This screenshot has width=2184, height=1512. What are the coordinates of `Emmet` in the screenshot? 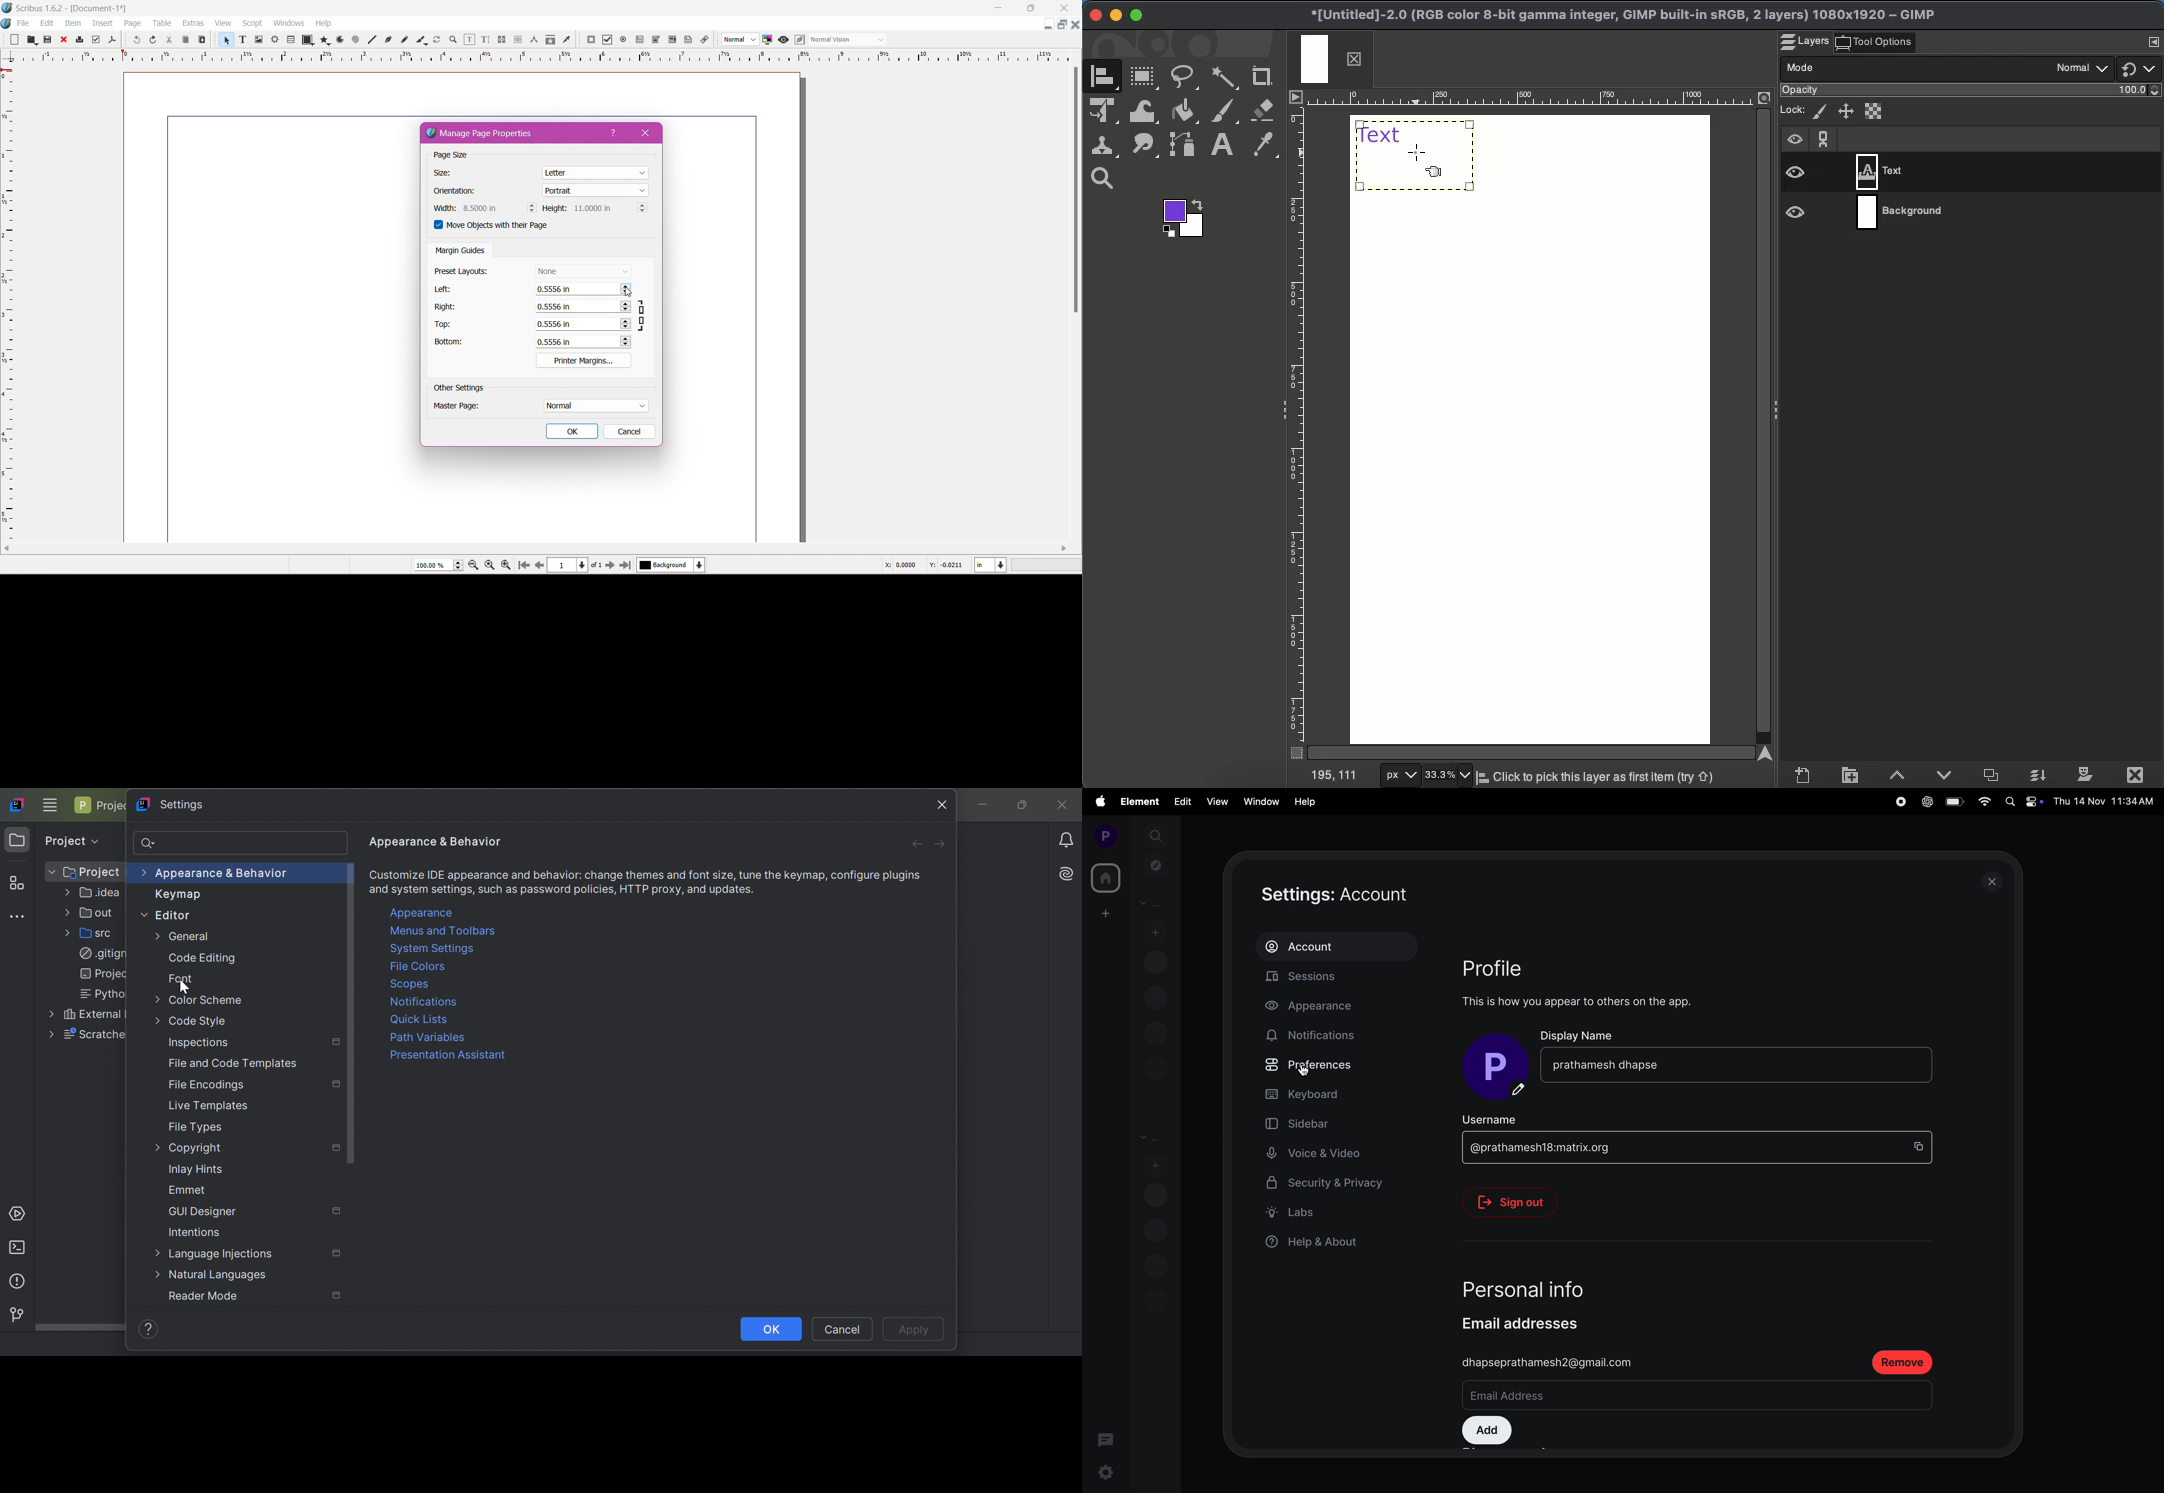 It's located at (188, 1190).